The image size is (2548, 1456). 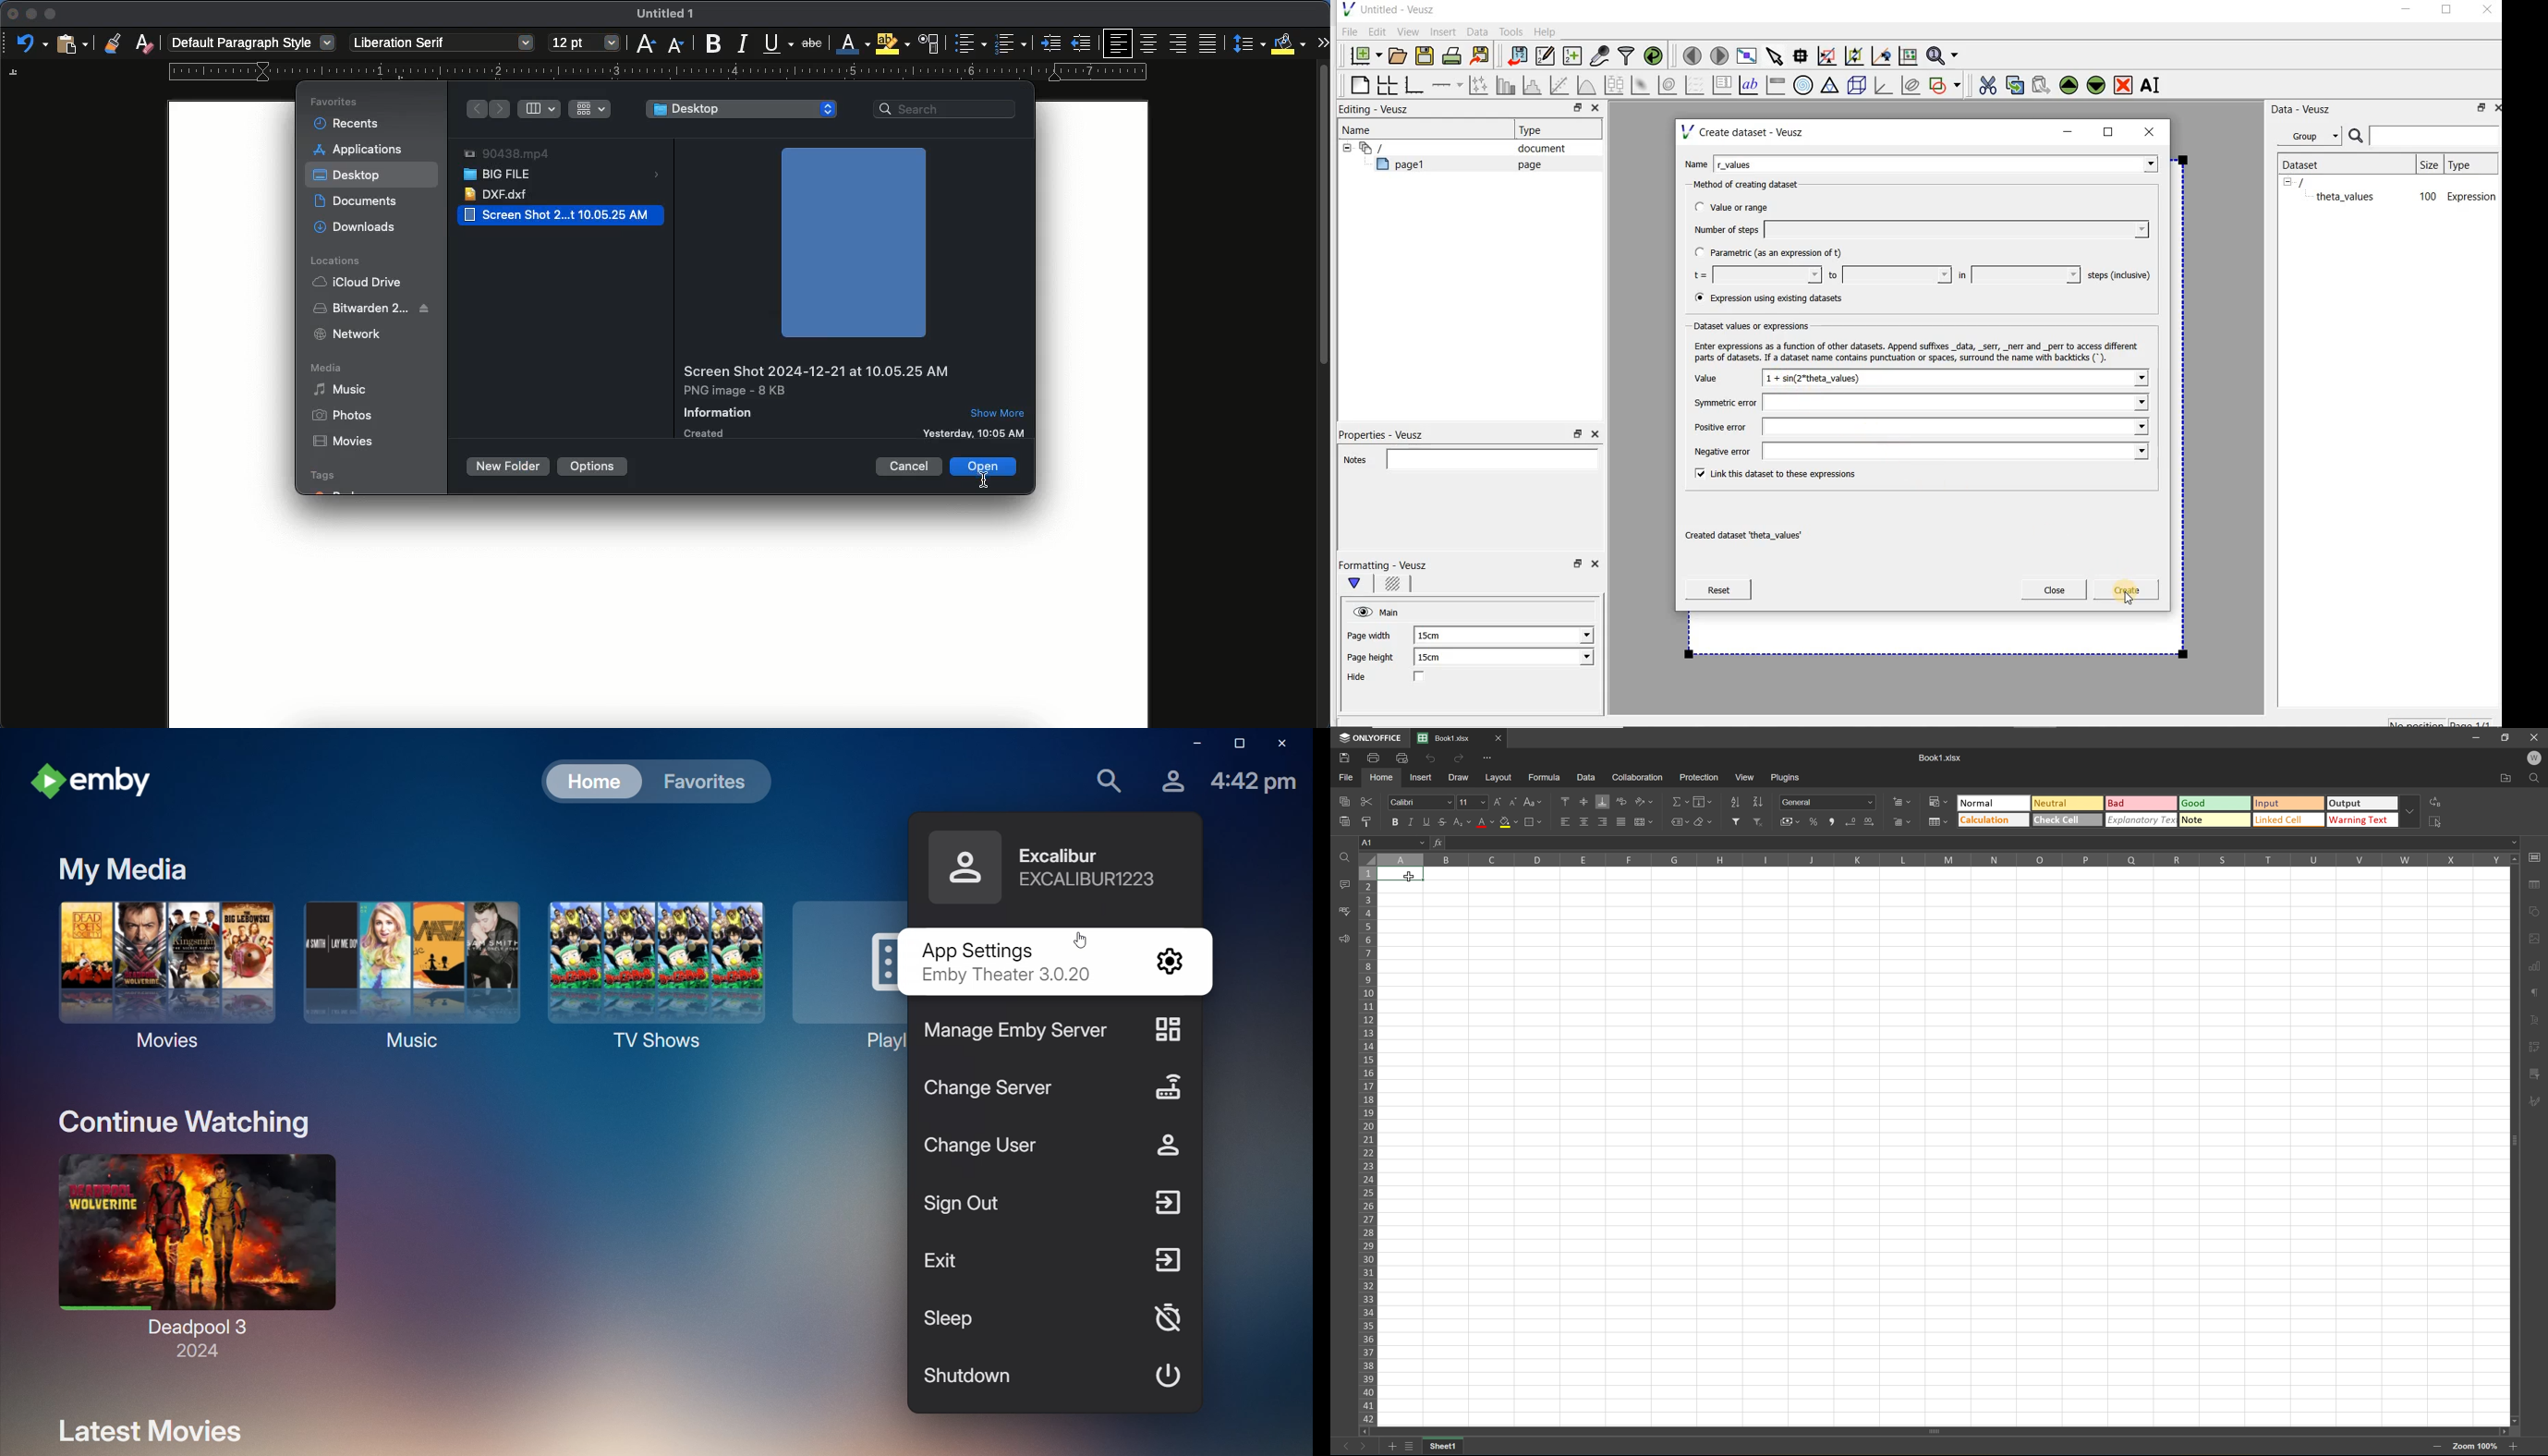 What do you see at coordinates (1536, 149) in the screenshot?
I see `document` at bounding box center [1536, 149].